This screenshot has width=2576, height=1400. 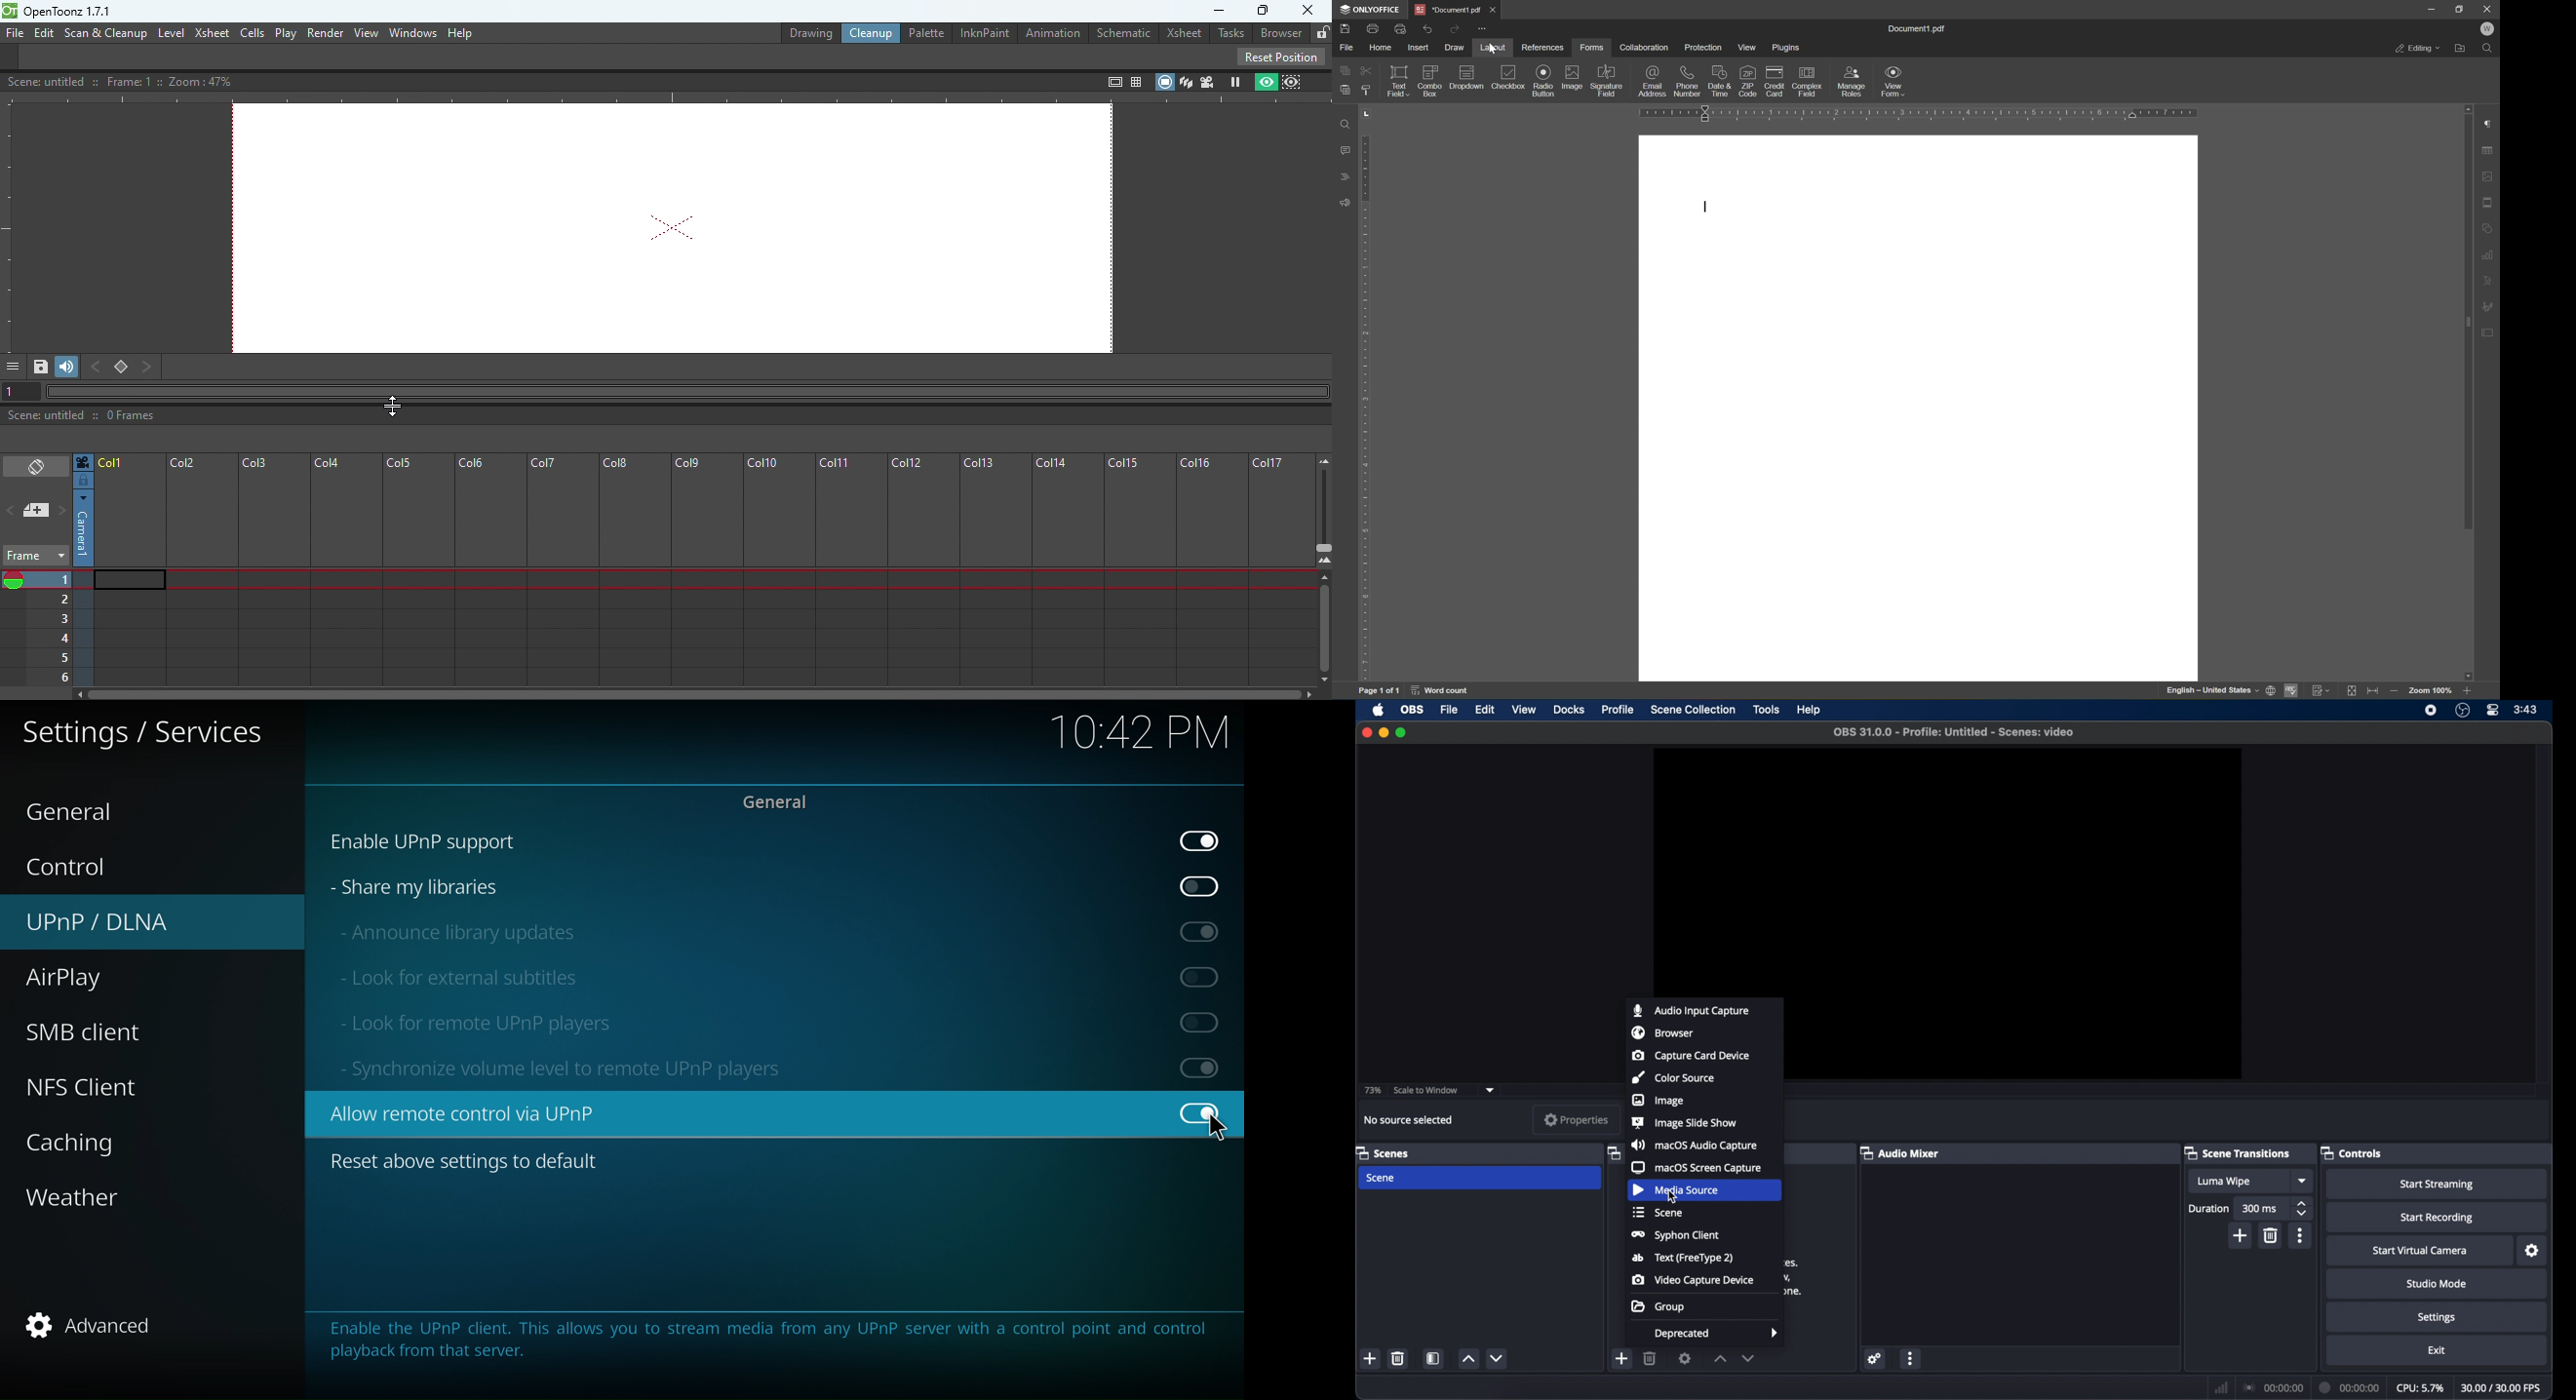 What do you see at coordinates (2461, 7) in the screenshot?
I see `restore down` at bounding box center [2461, 7].